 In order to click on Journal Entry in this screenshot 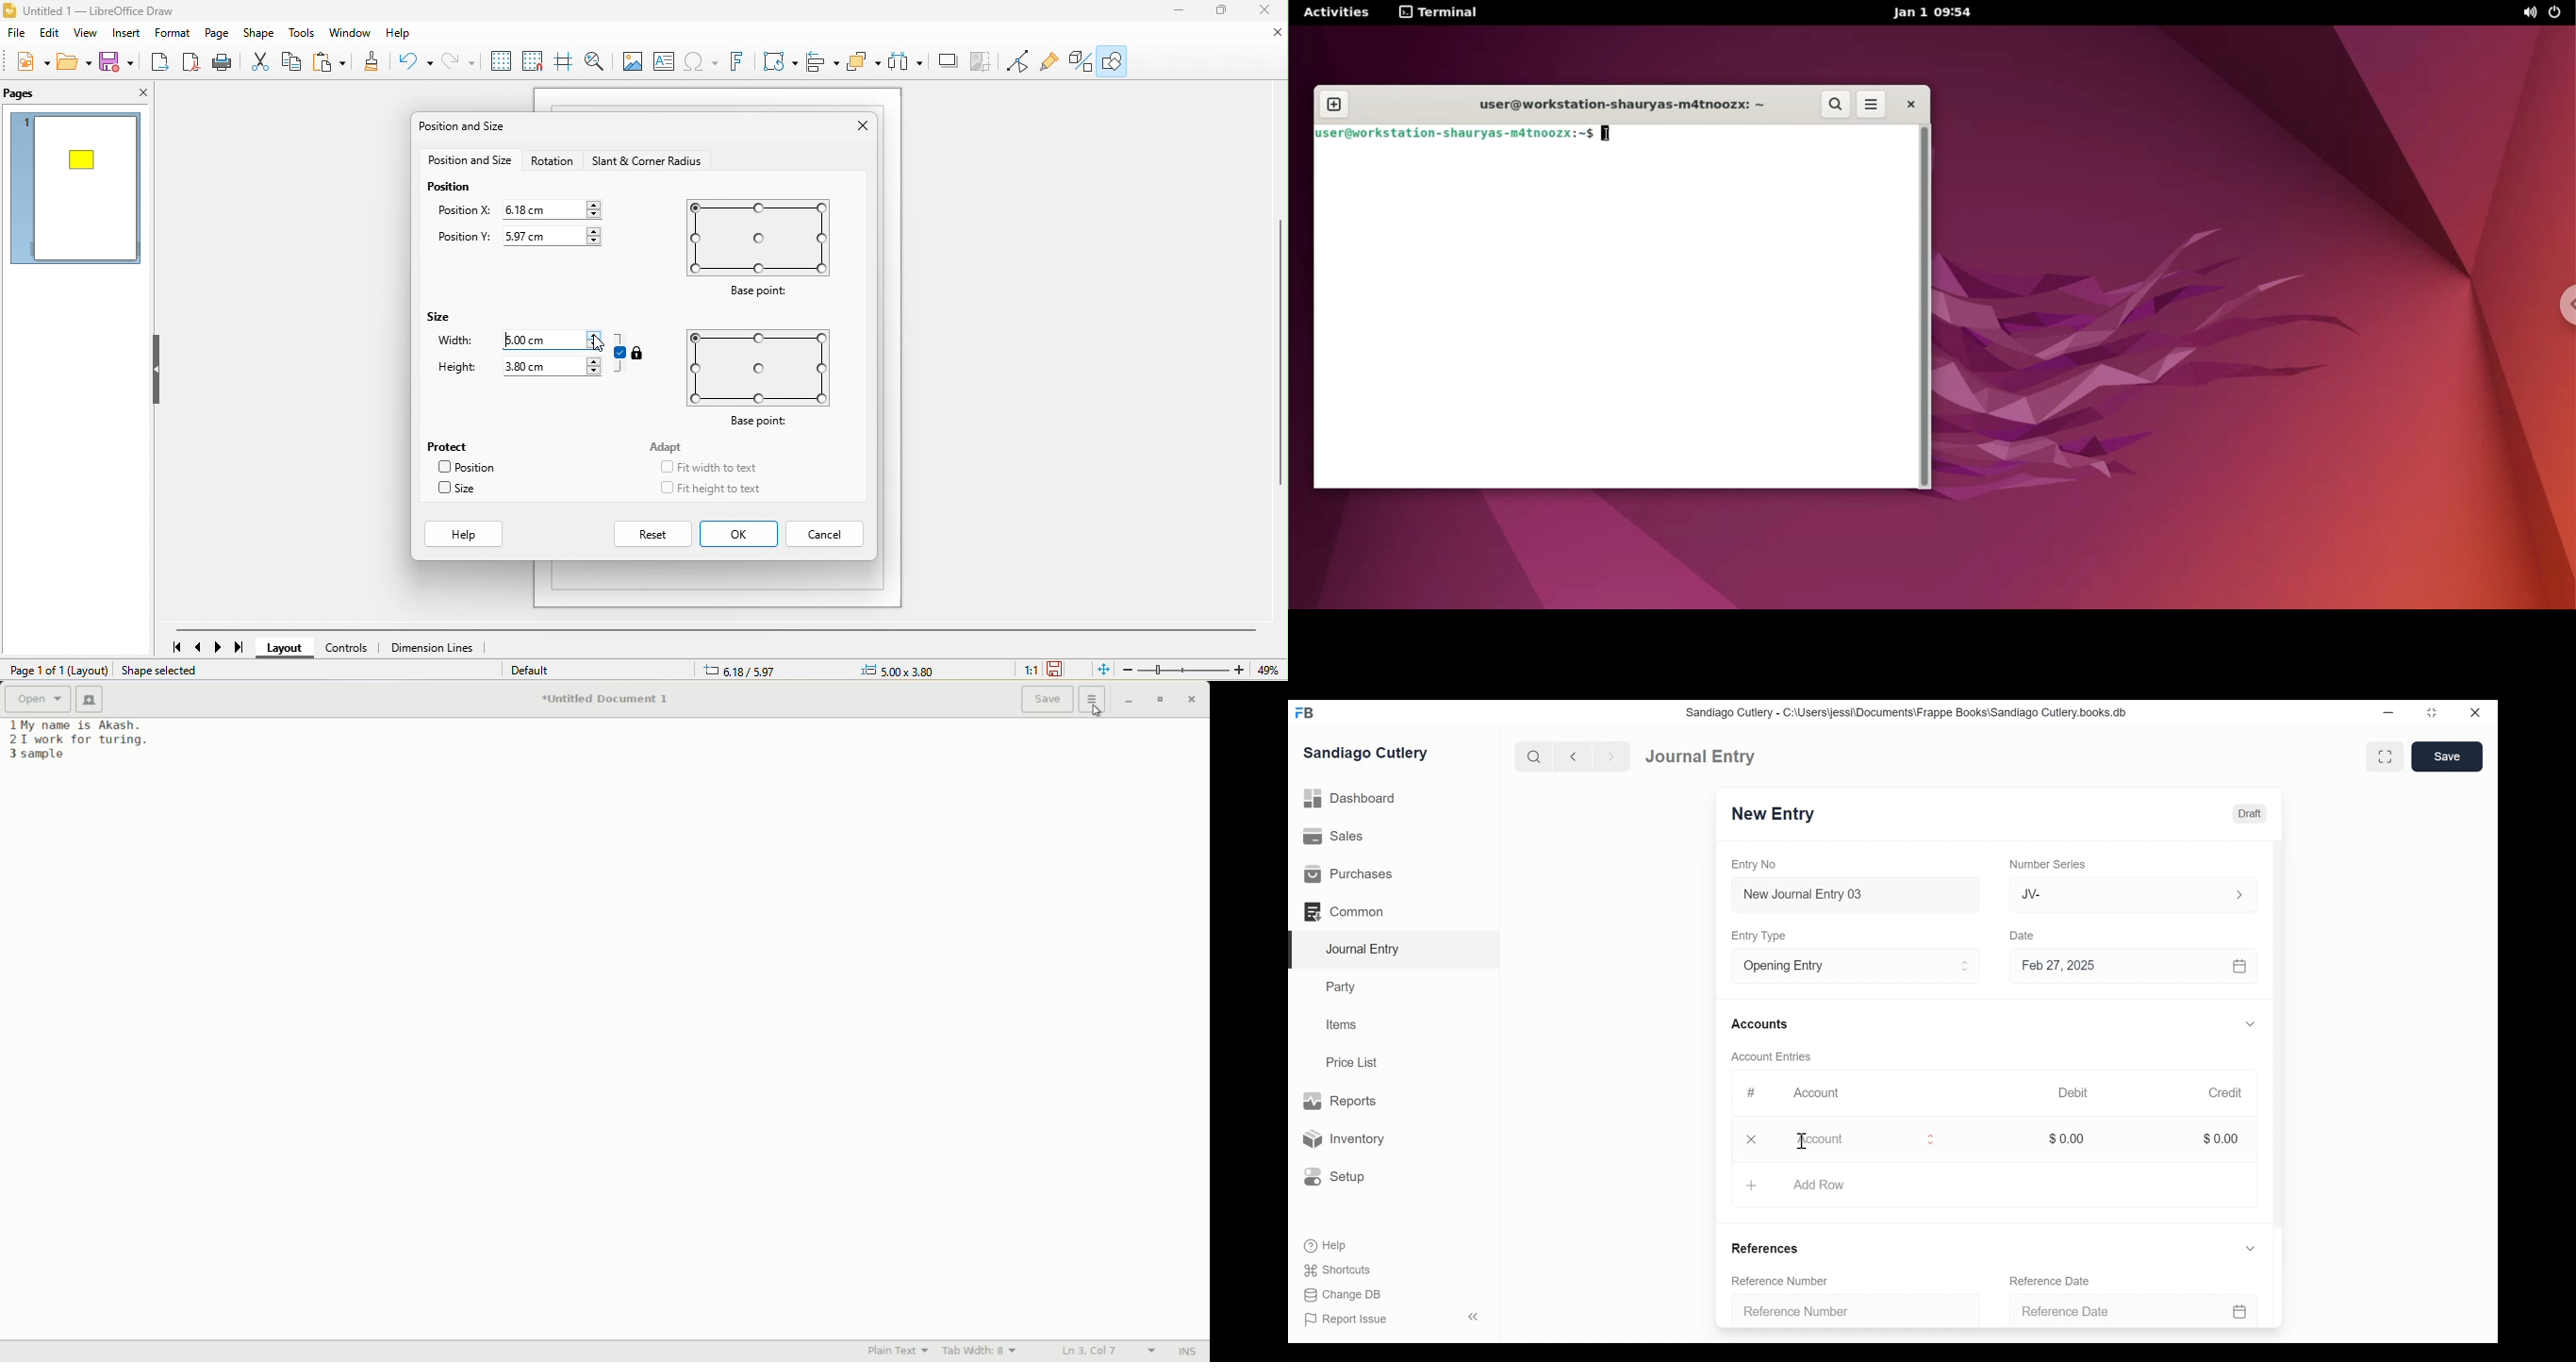, I will do `click(1702, 757)`.